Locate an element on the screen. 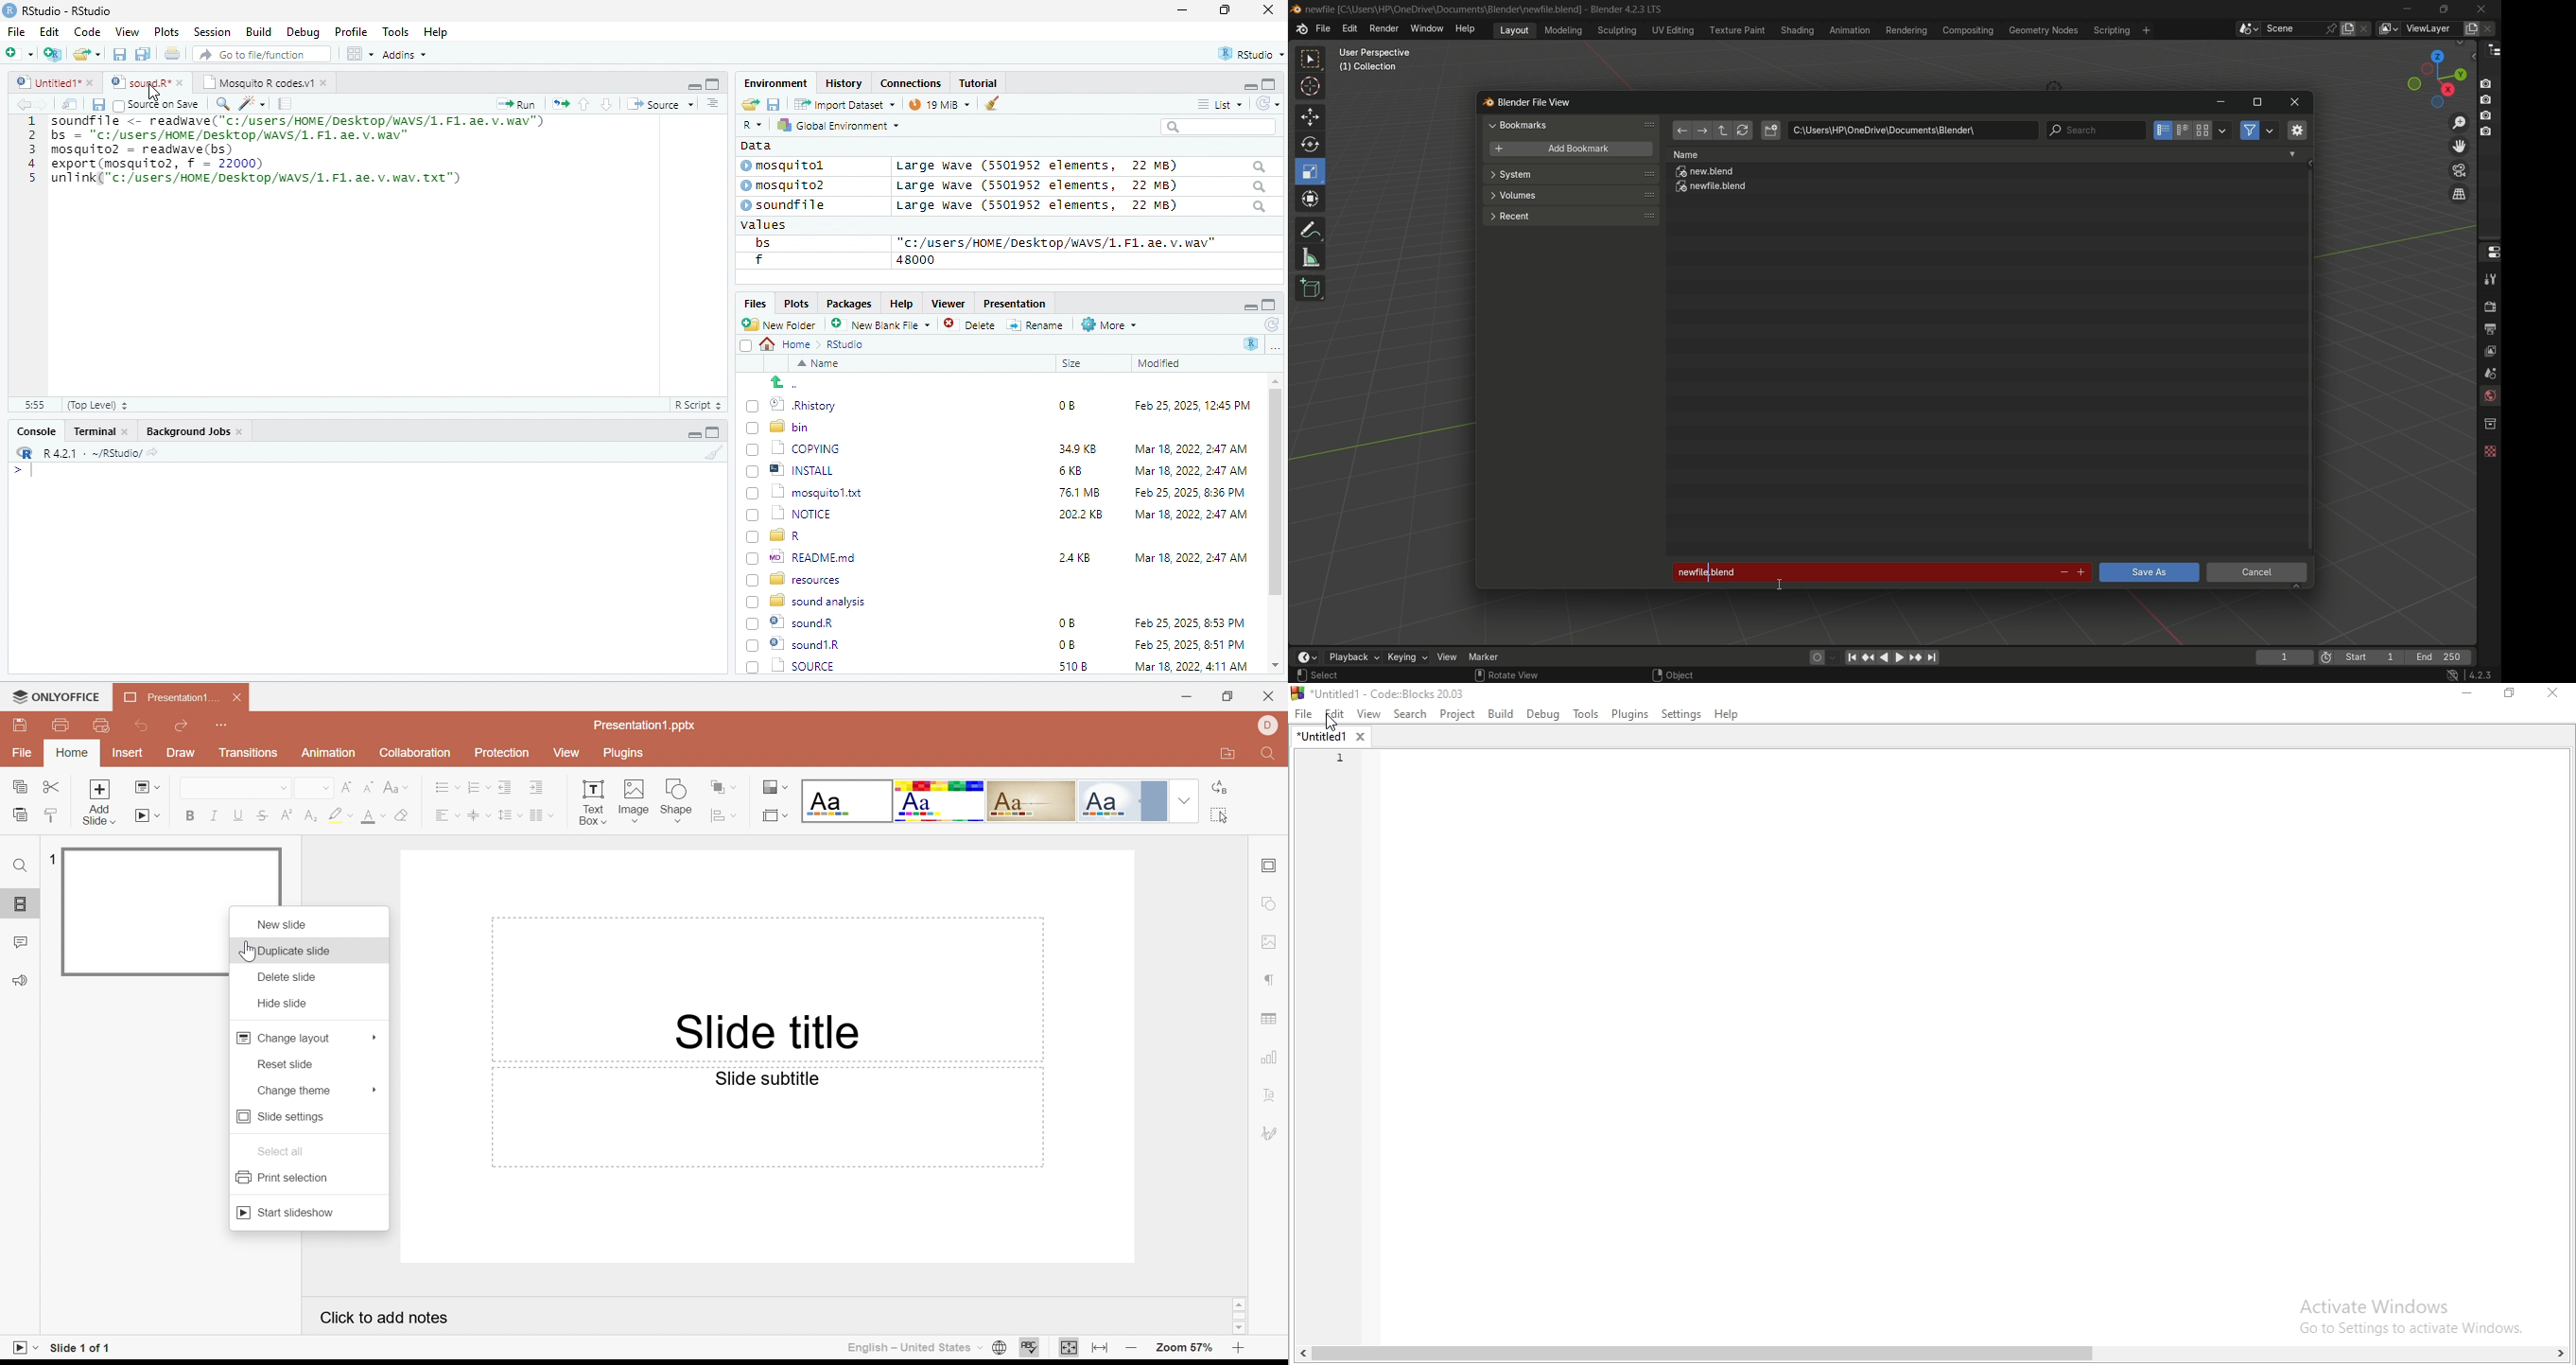 The image size is (2576, 1372). properties is located at coordinates (2489, 251).